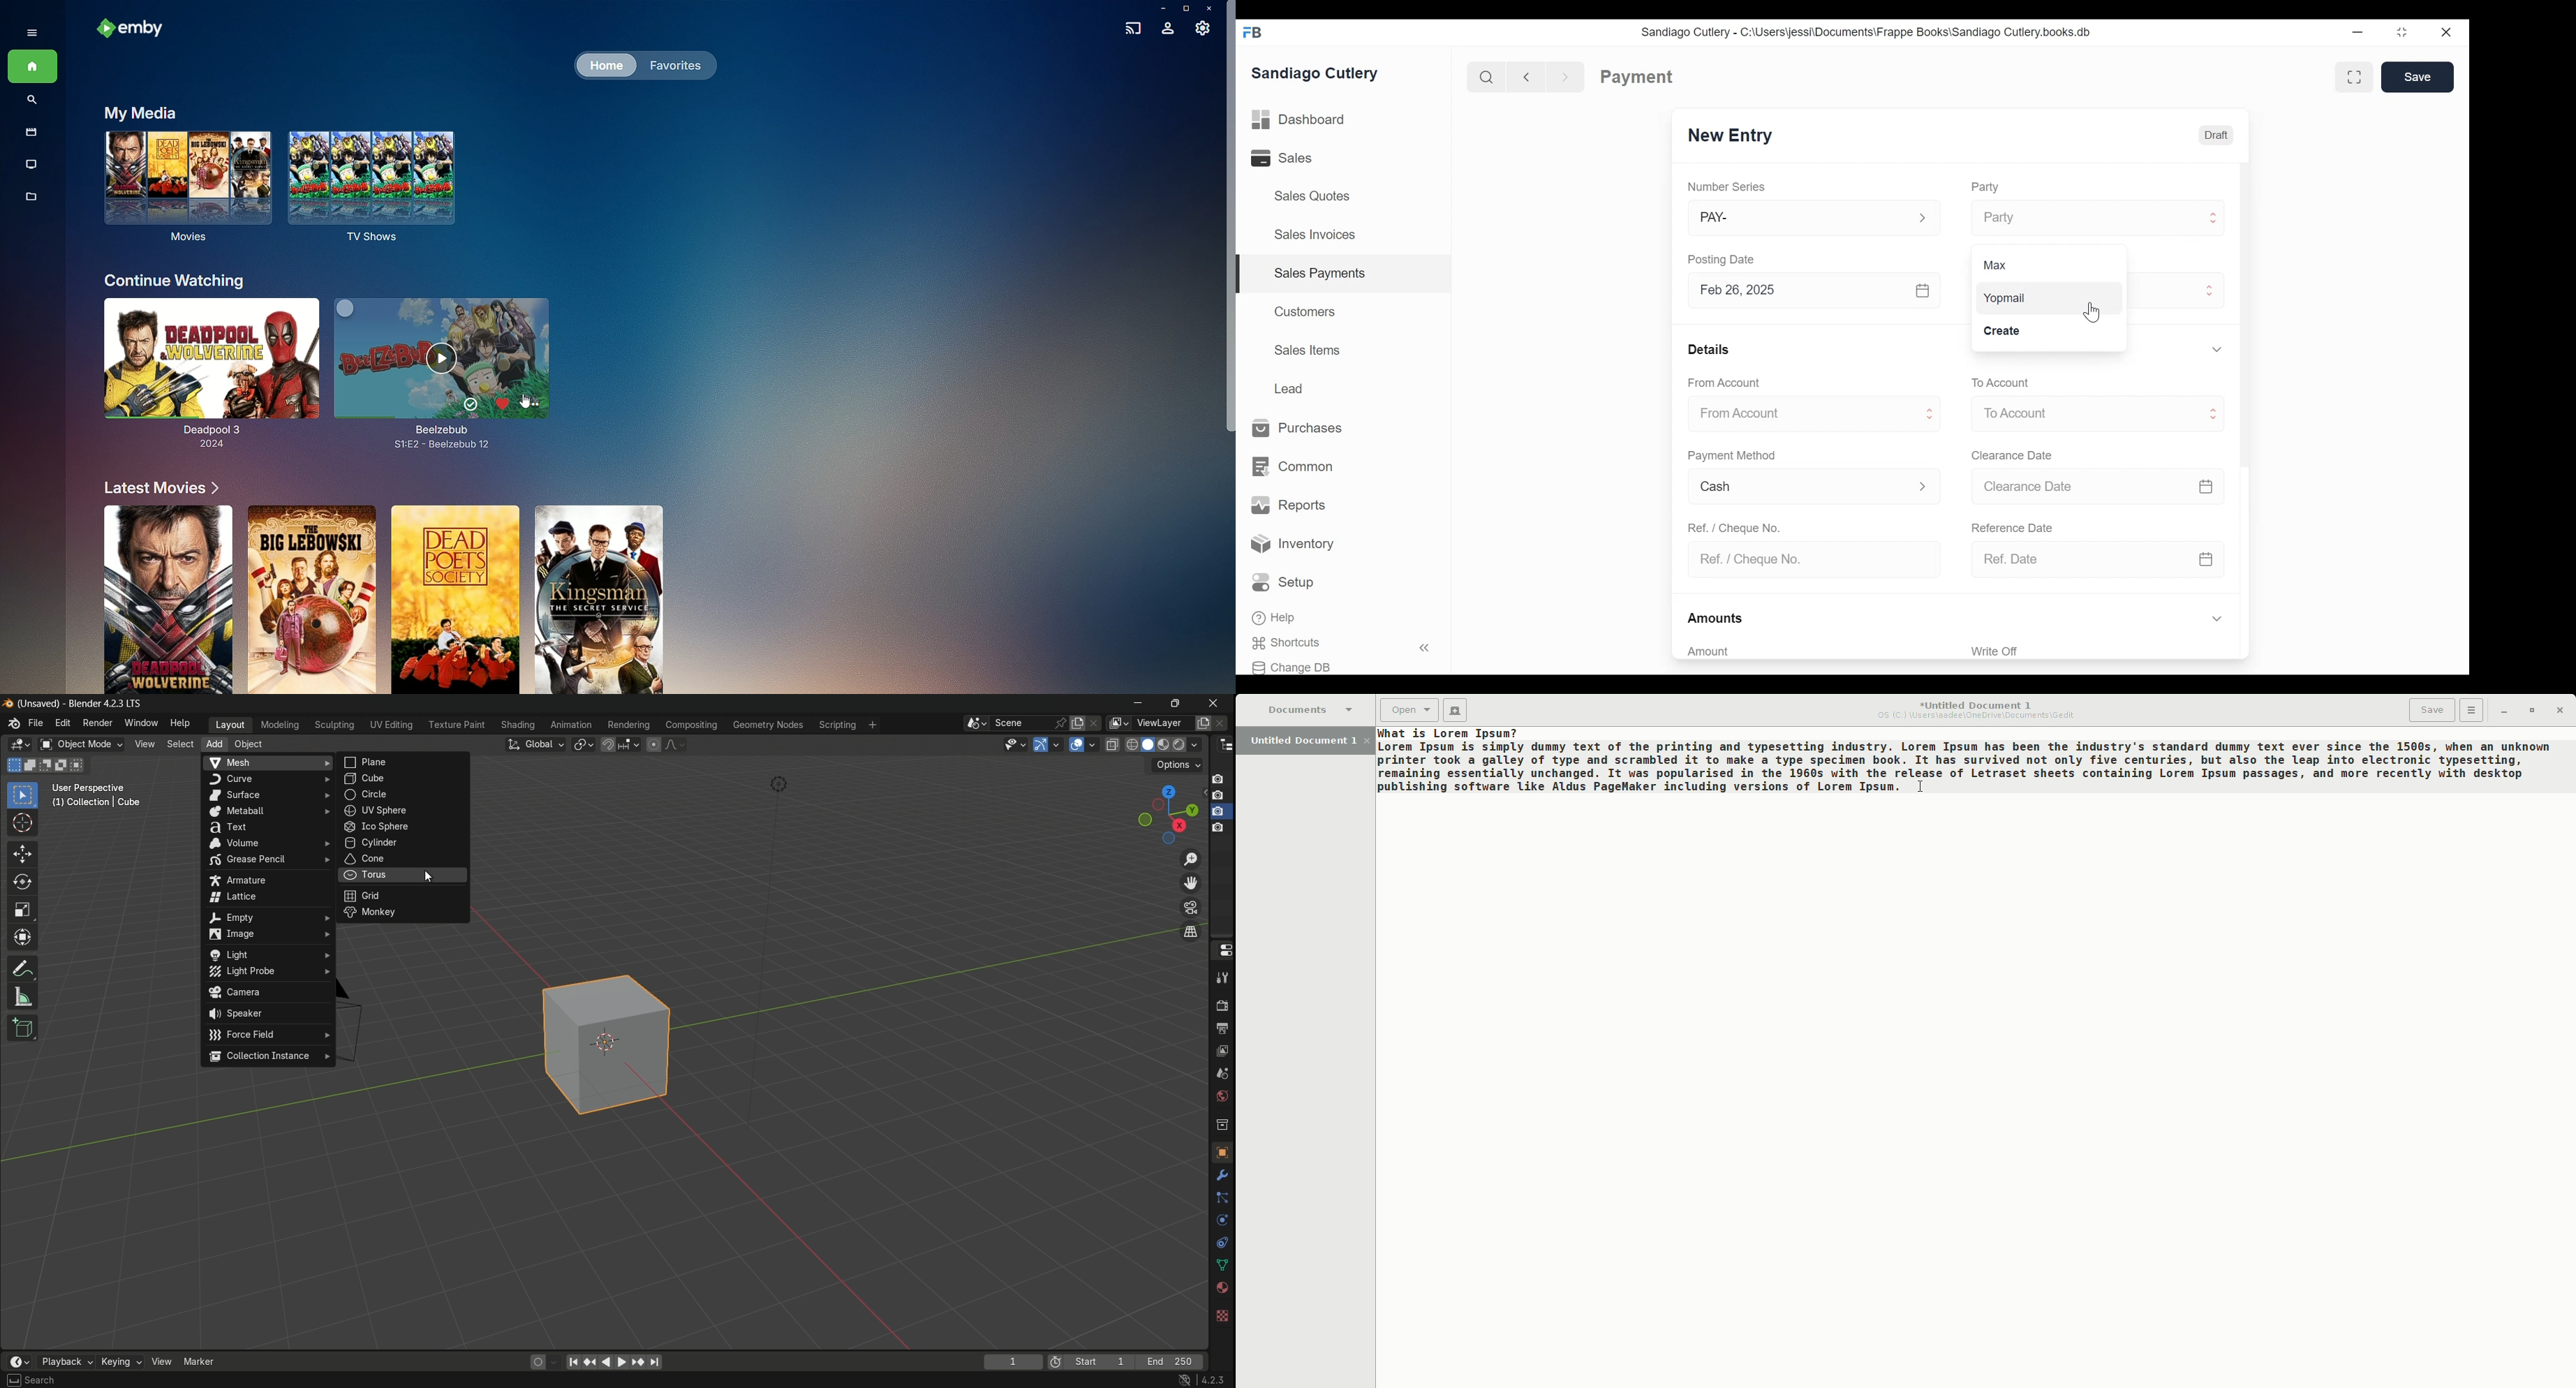 The width and height of the screenshot is (2576, 1400). What do you see at coordinates (1709, 348) in the screenshot?
I see `Details` at bounding box center [1709, 348].